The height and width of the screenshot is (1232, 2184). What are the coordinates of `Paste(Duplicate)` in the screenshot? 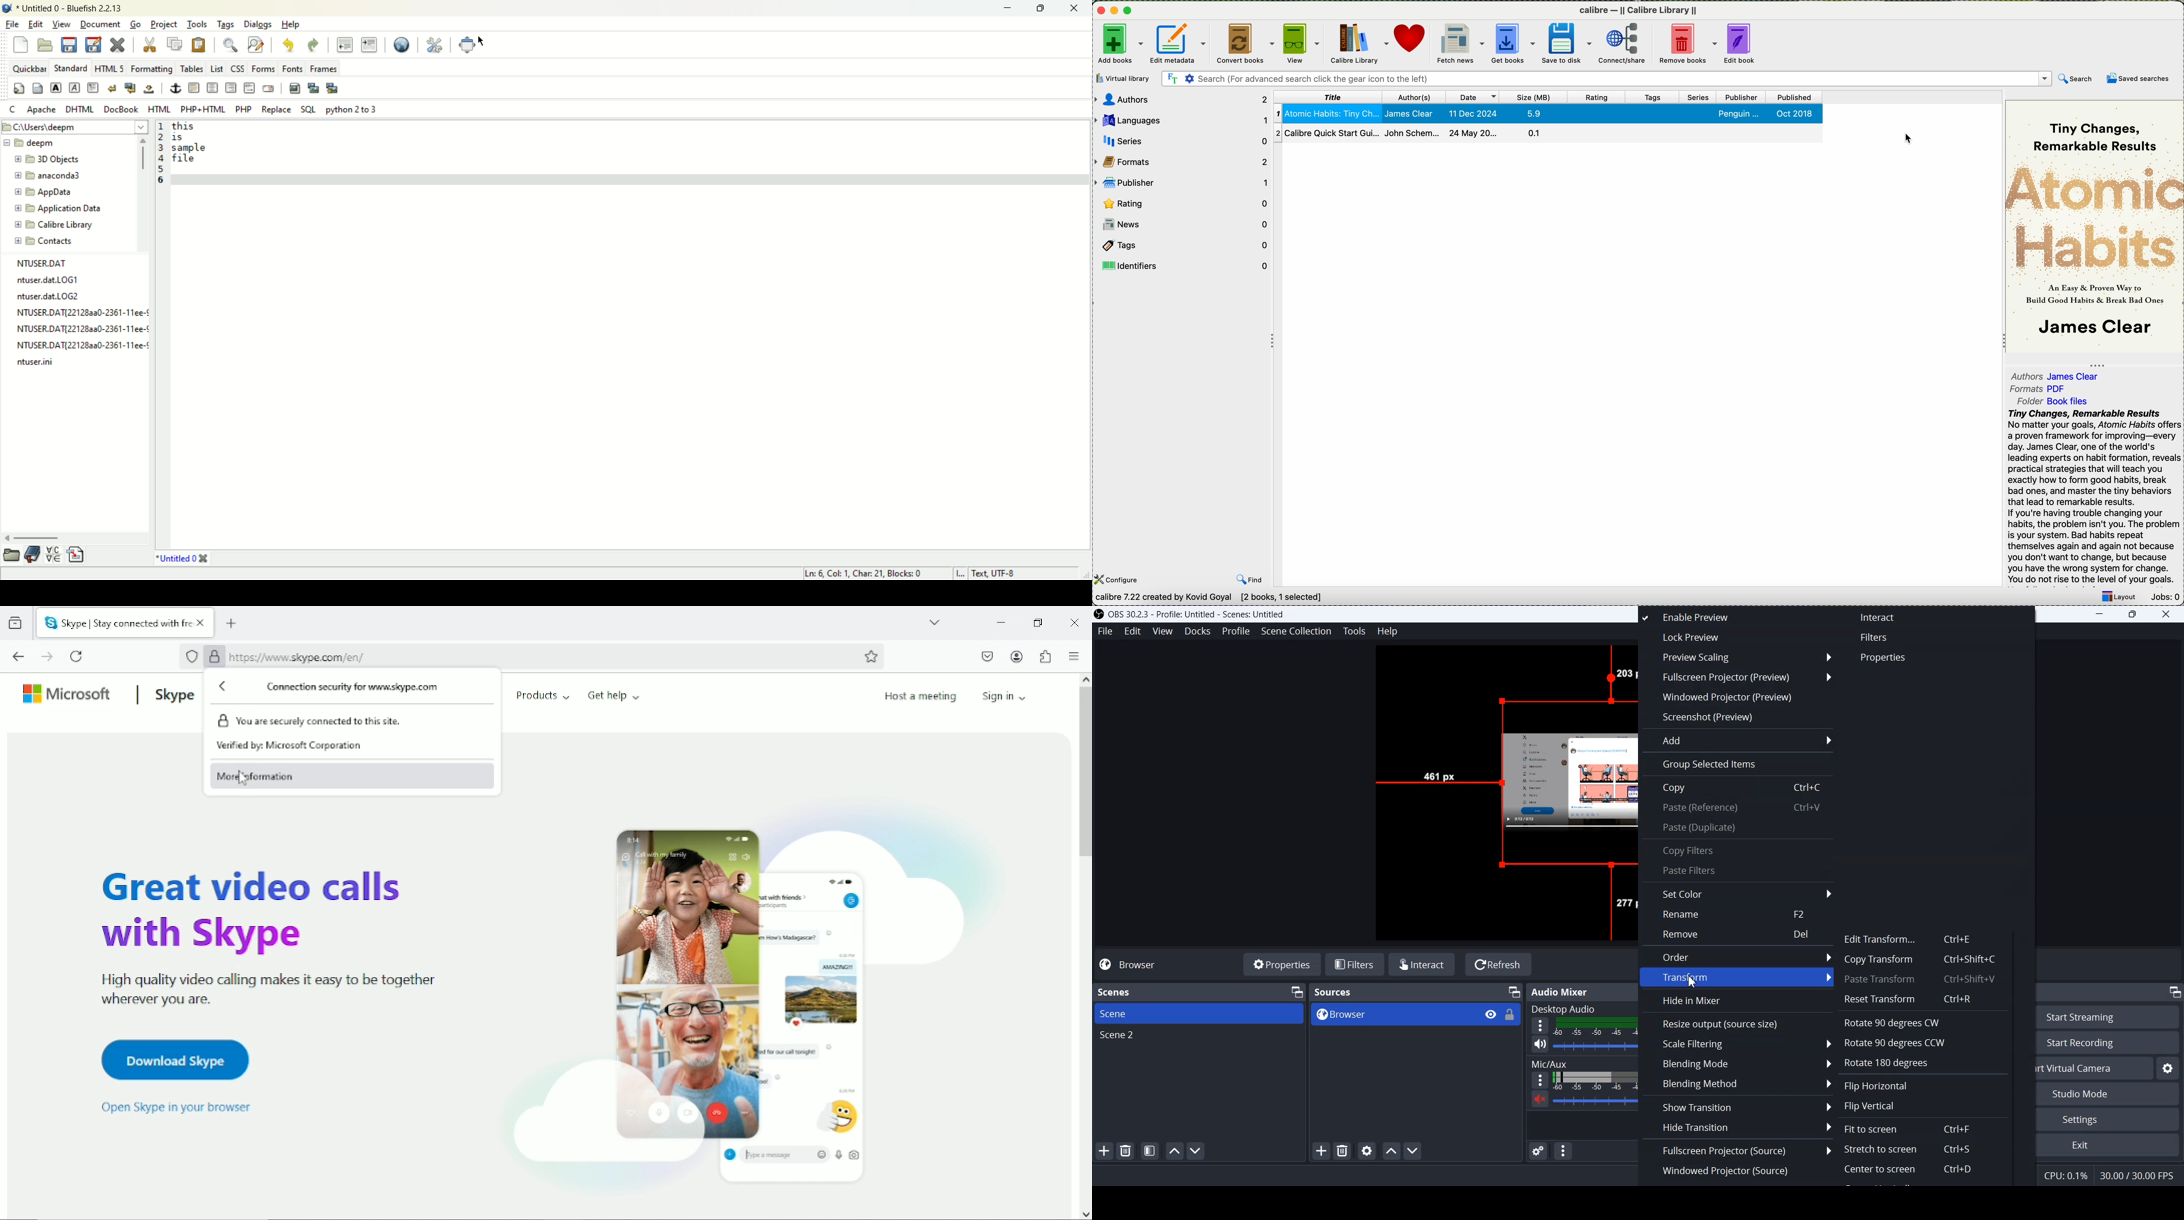 It's located at (1738, 828).